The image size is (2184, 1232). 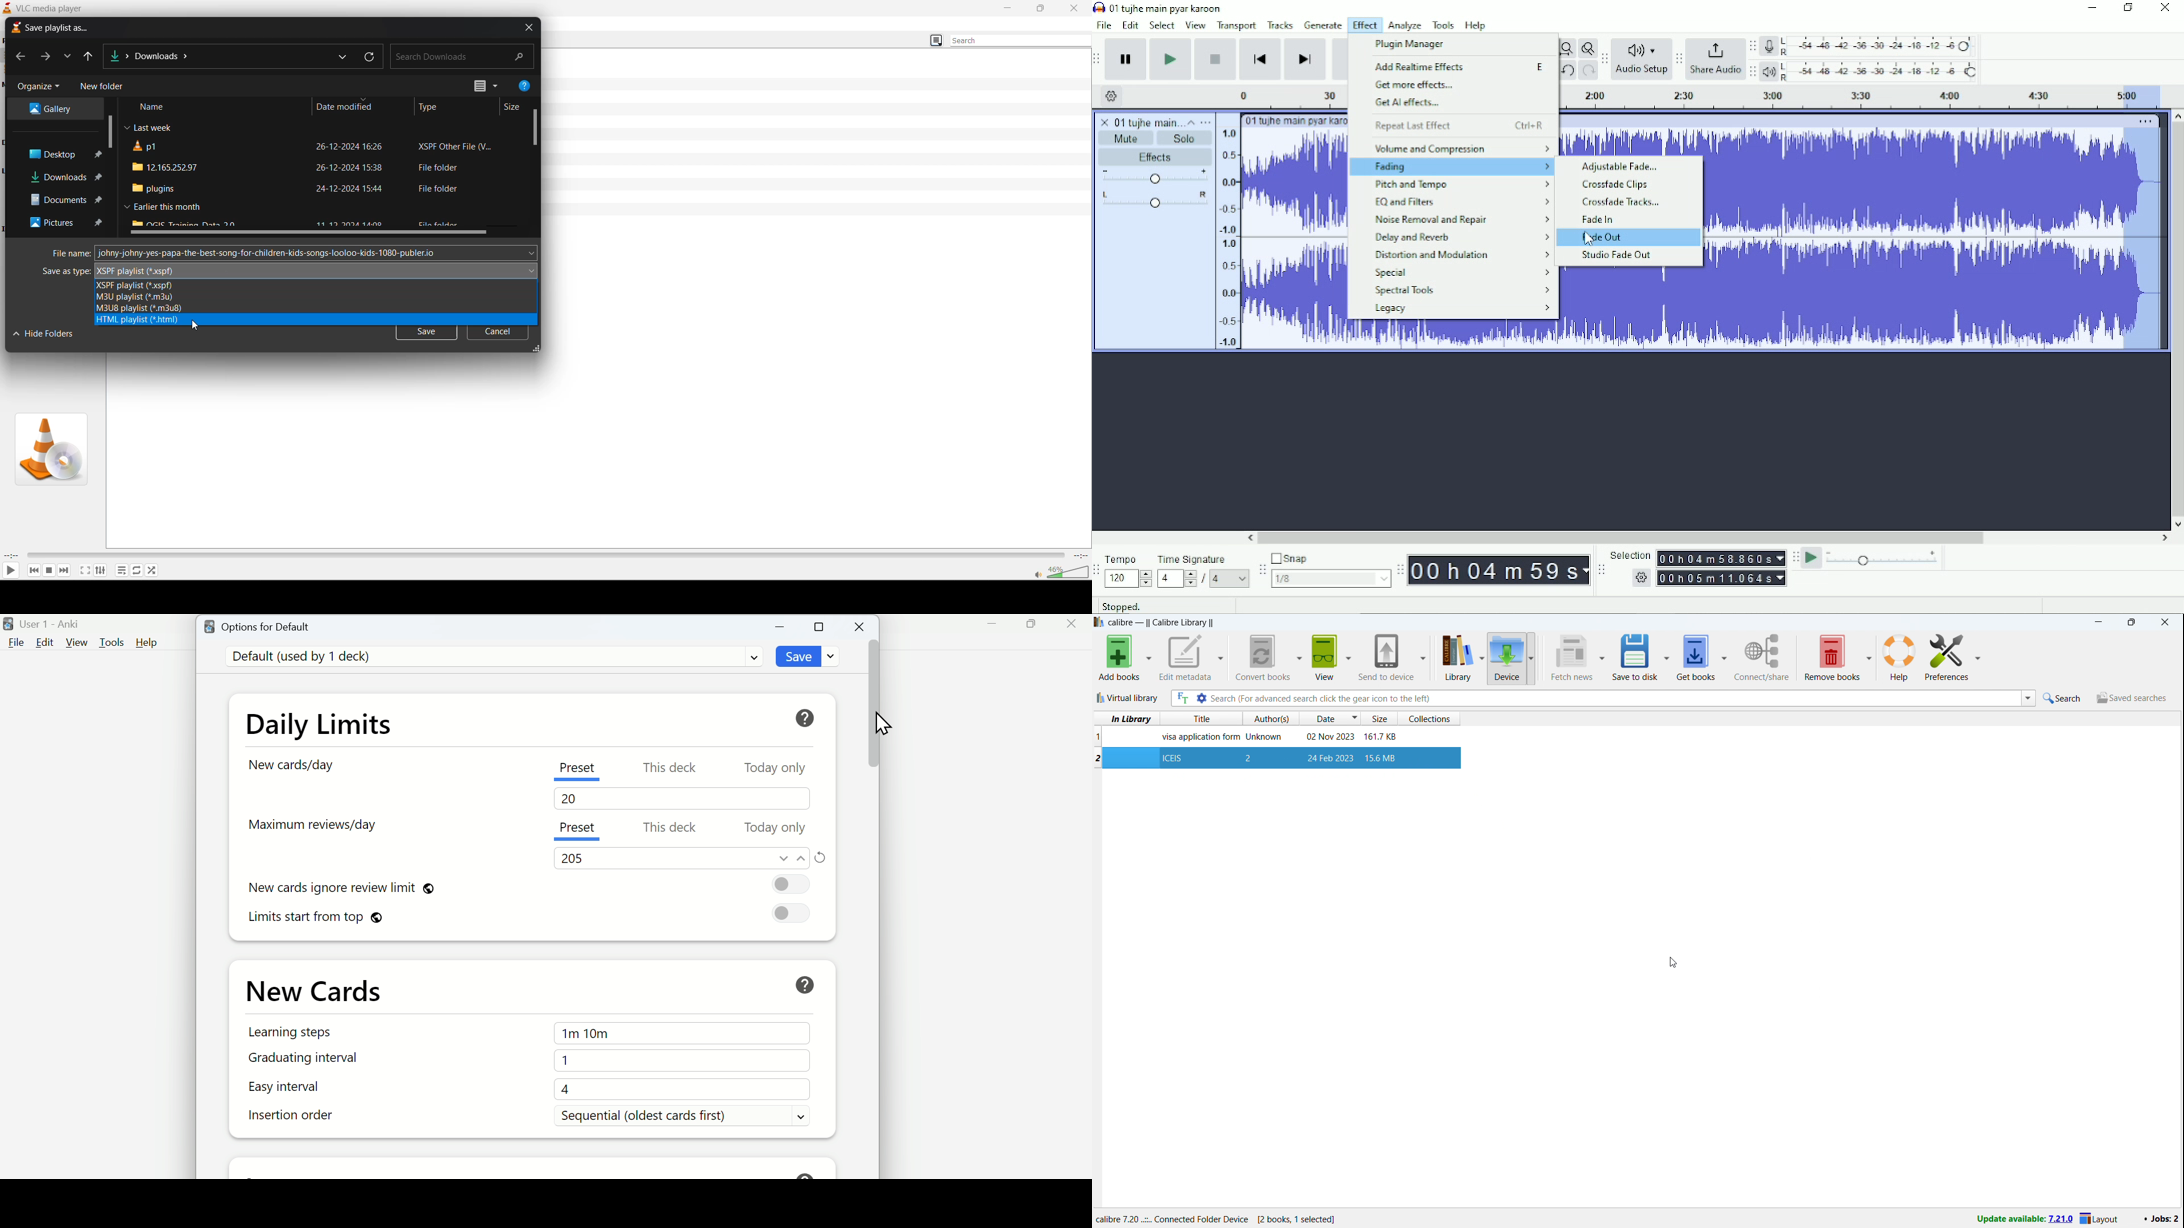 I want to click on Crossfade Tracks, so click(x=1625, y=202).